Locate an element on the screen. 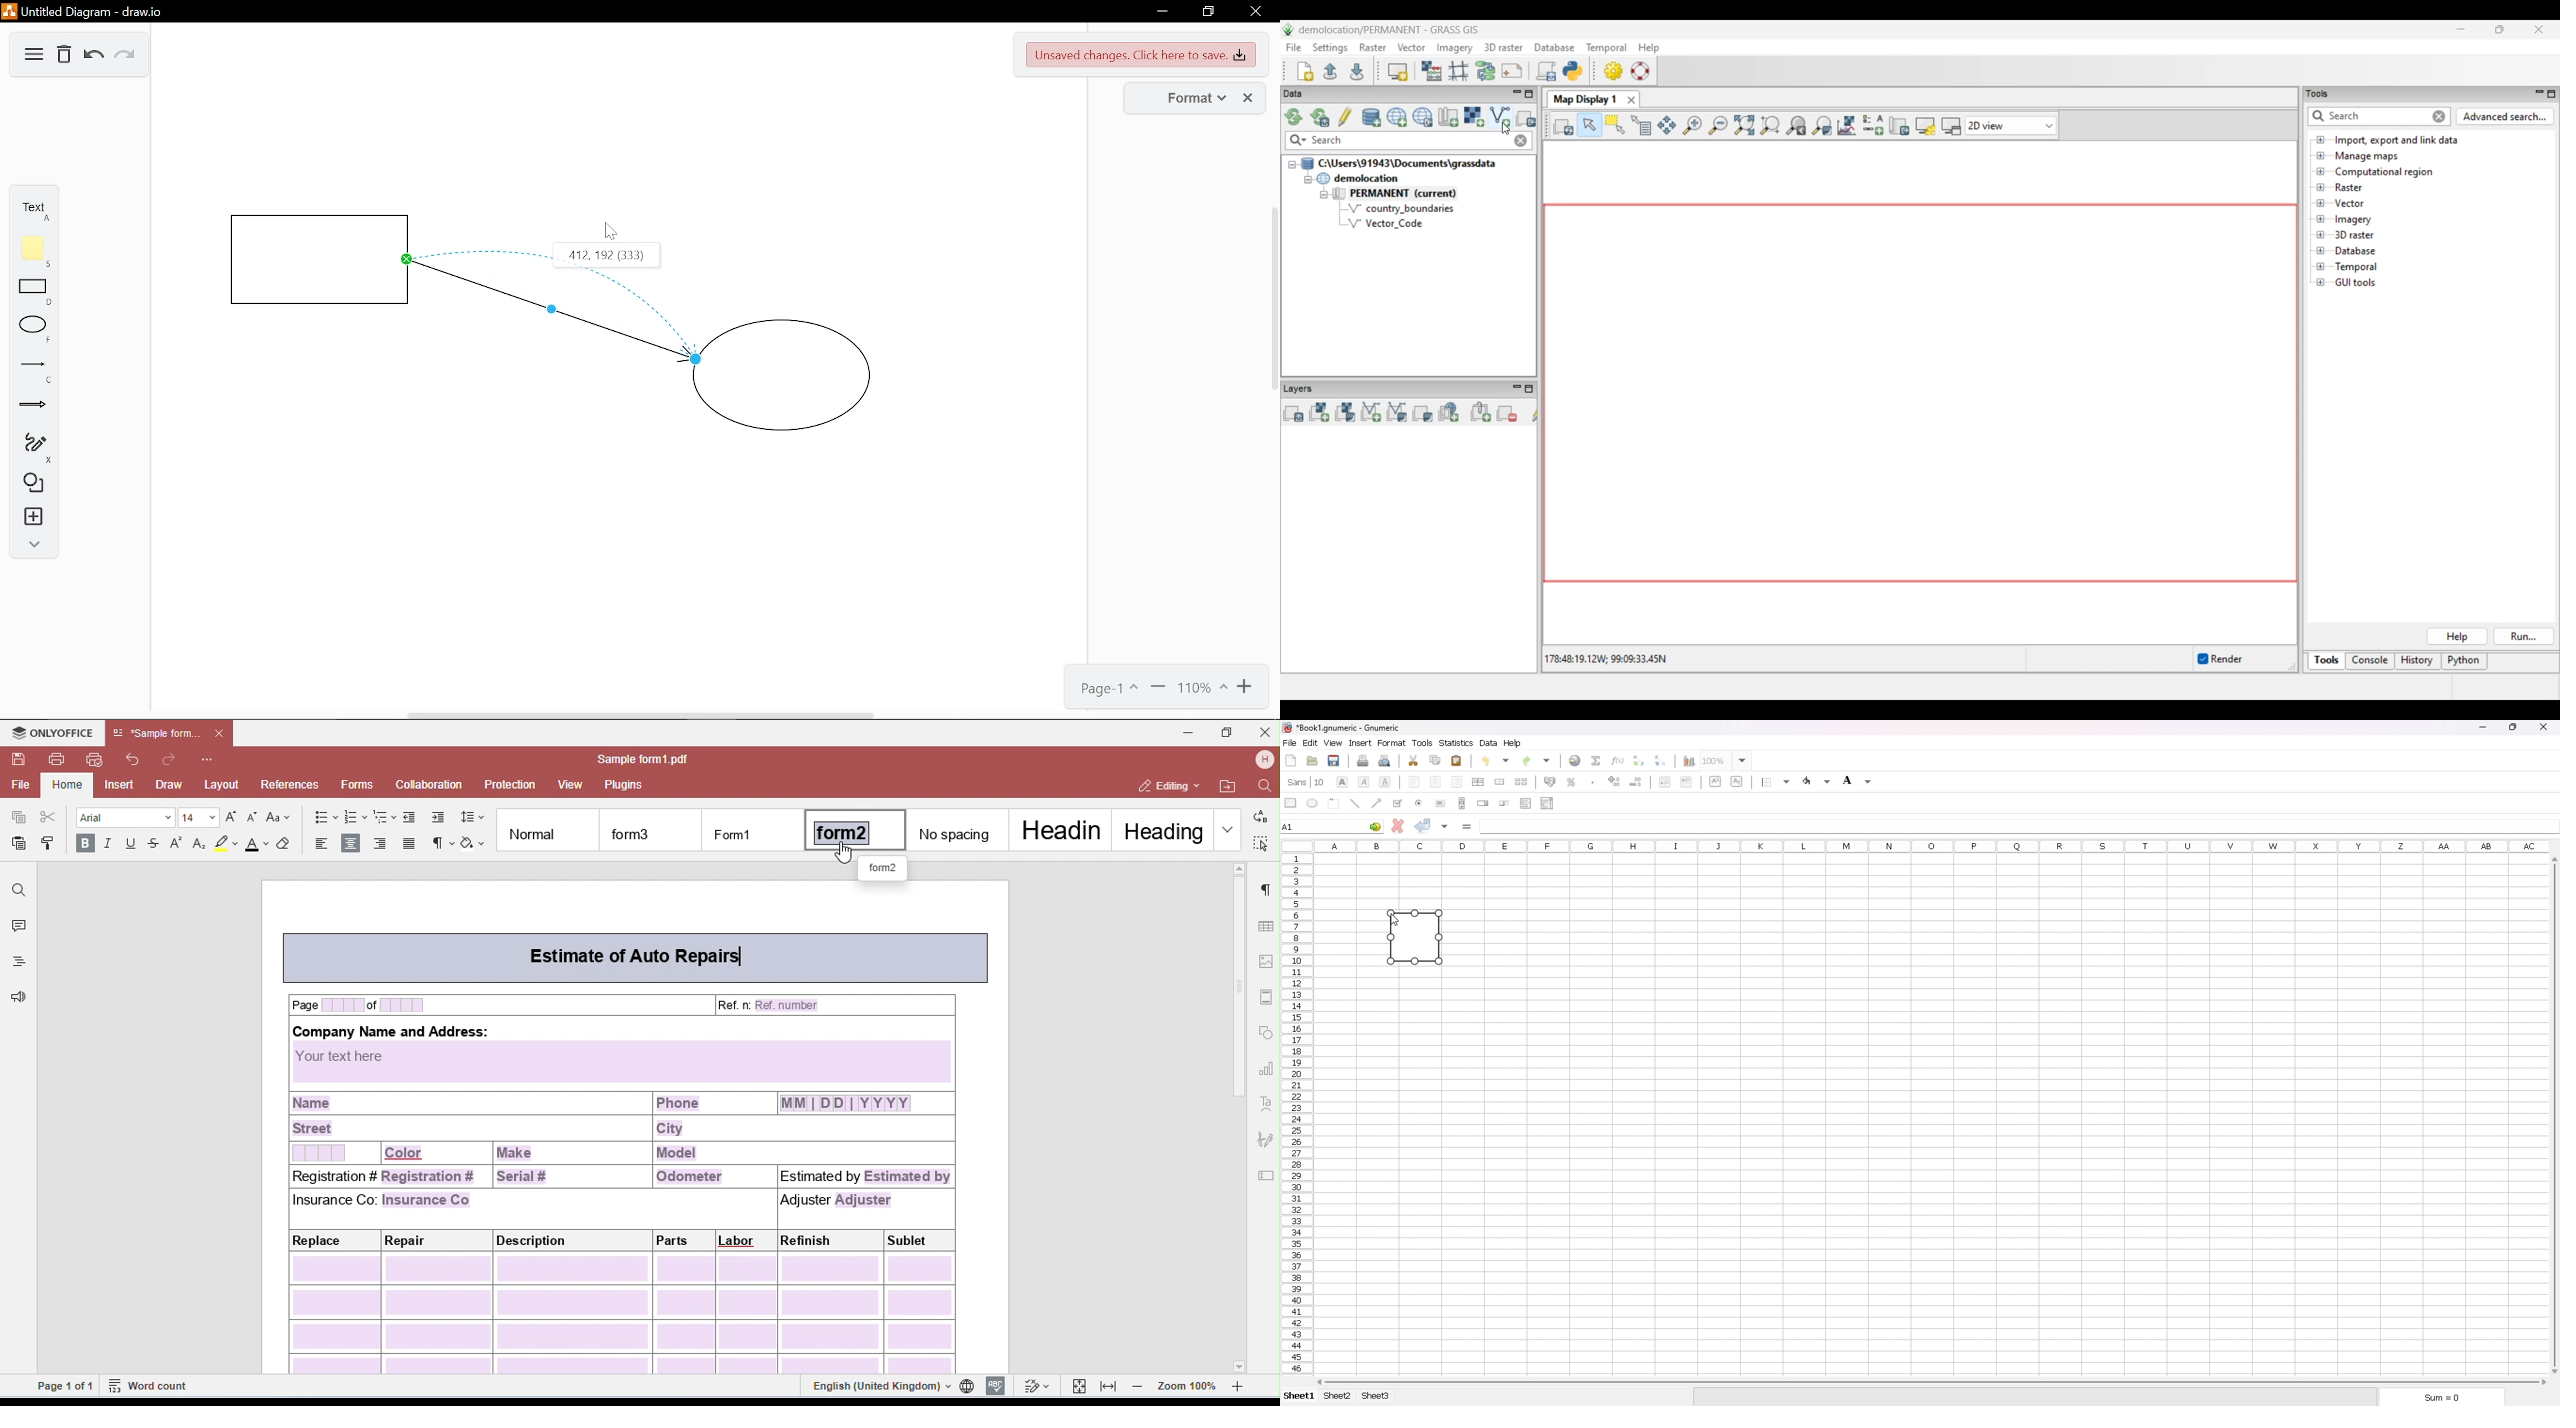 The height and width of the screenshot is (1428, 2576). ellipse is located at coordinates (1313, 803).